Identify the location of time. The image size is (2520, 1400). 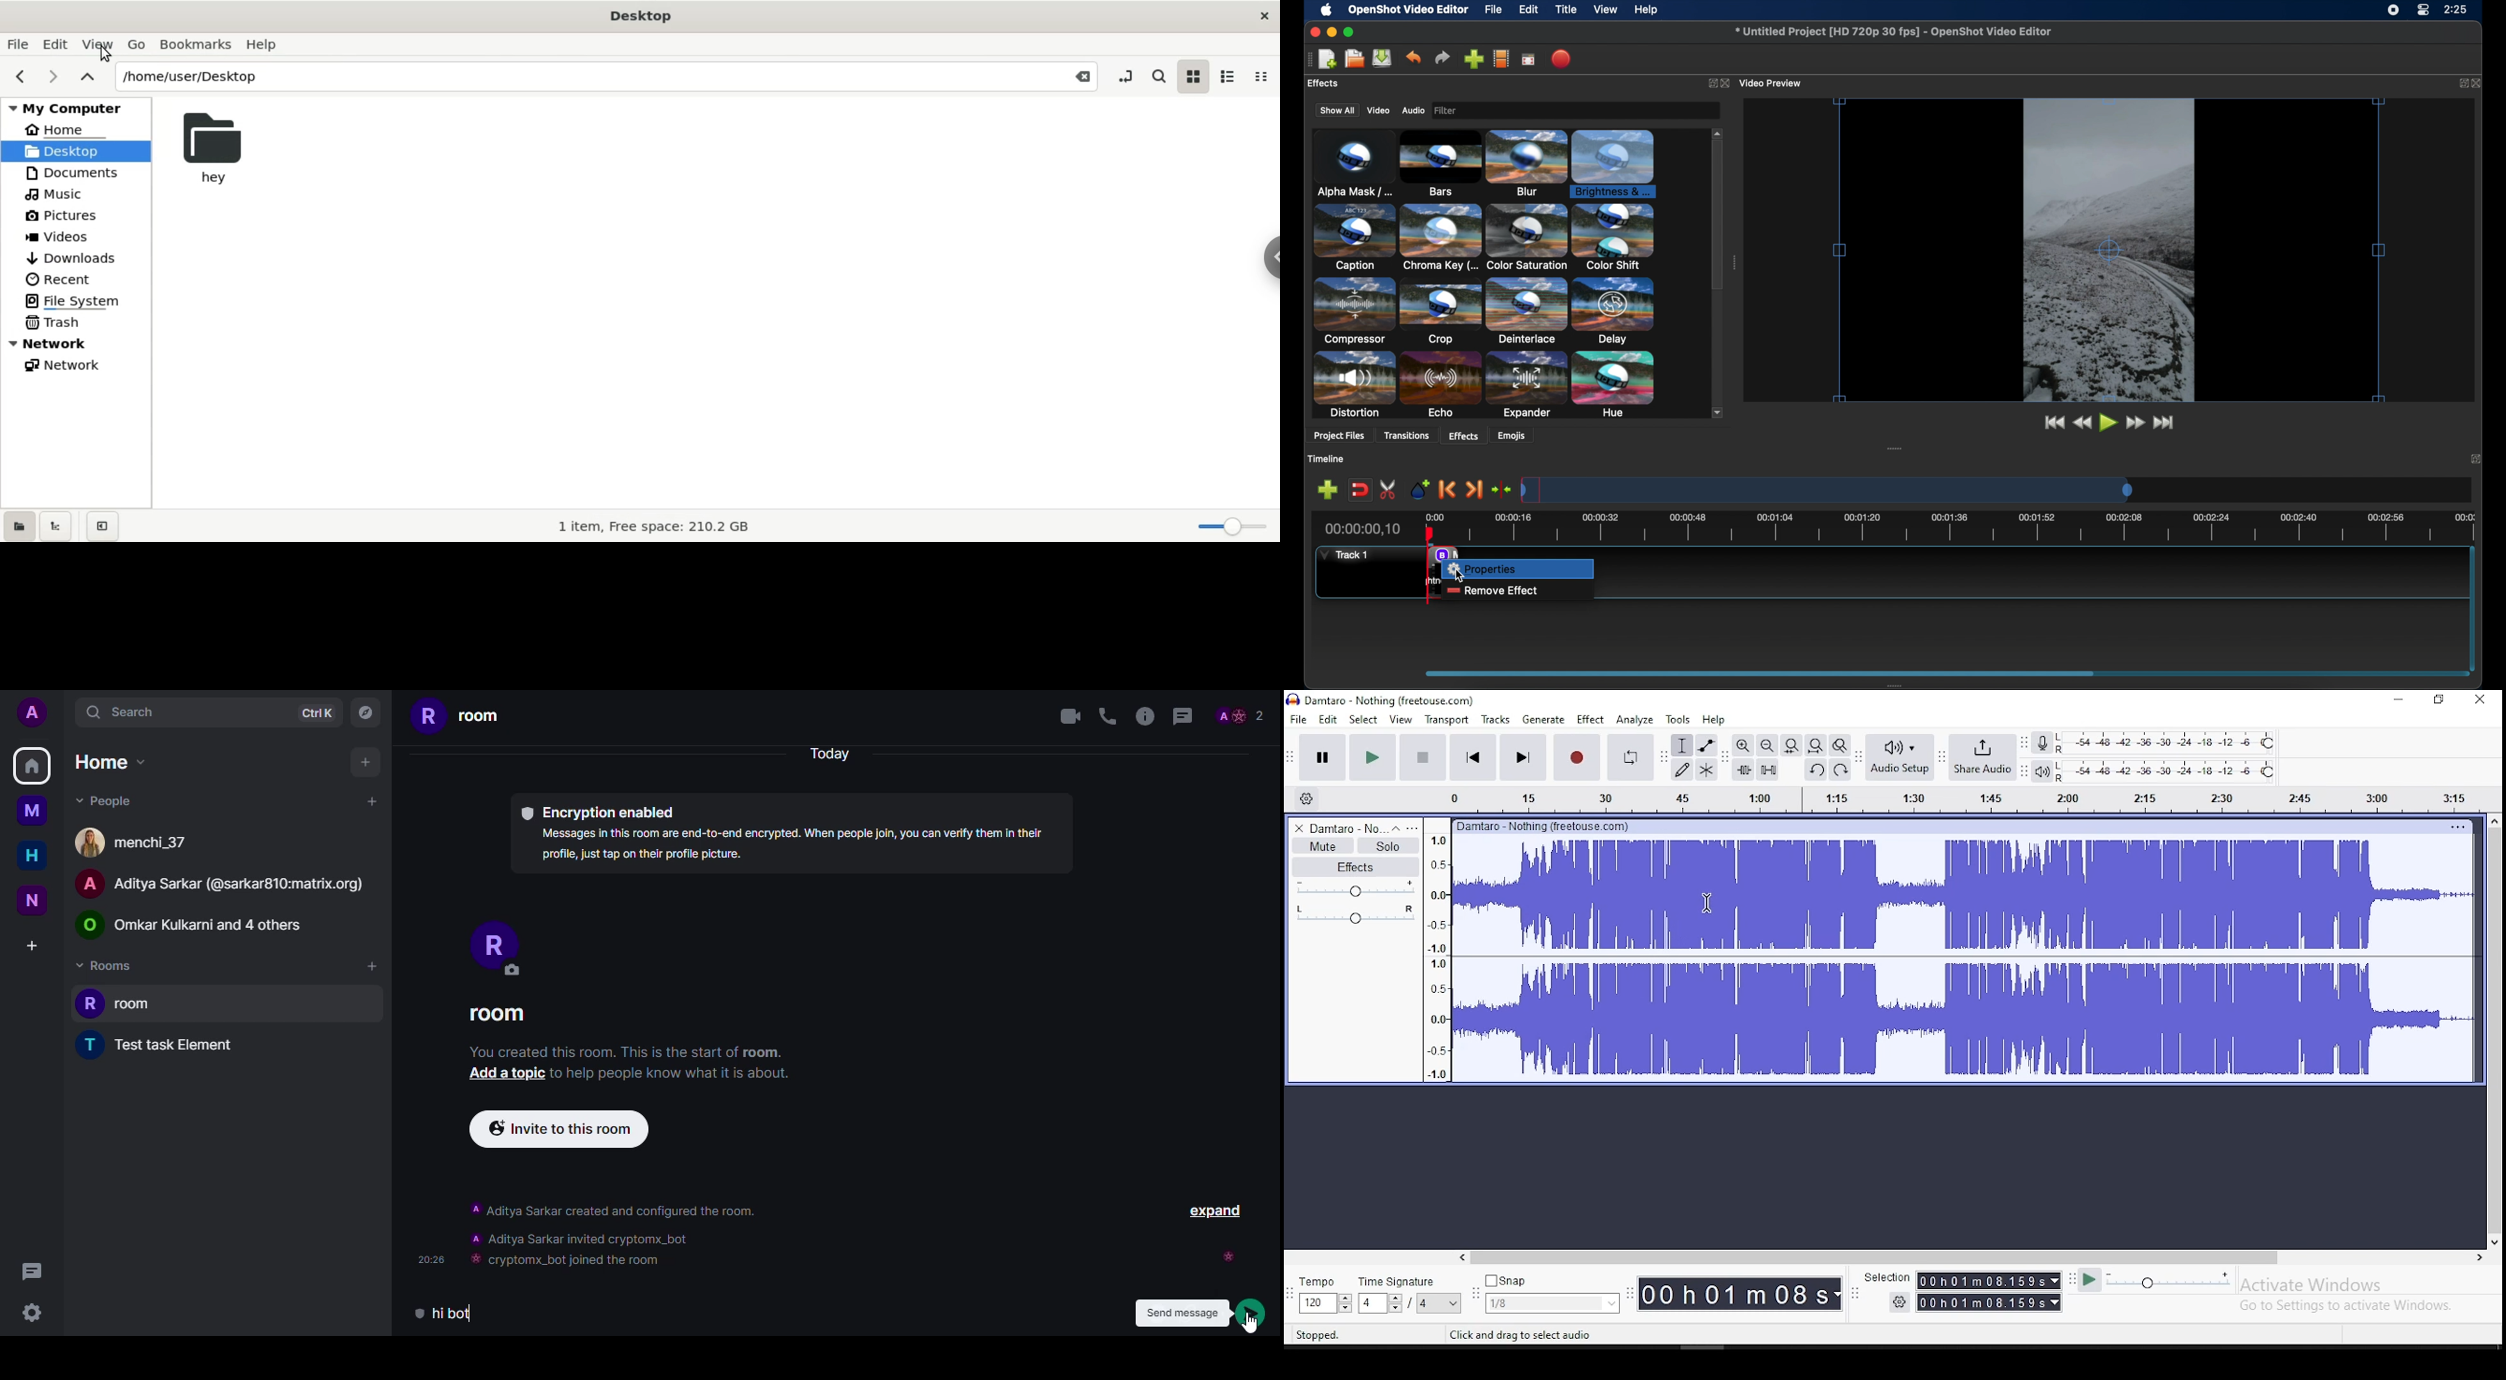
(430, 1260).